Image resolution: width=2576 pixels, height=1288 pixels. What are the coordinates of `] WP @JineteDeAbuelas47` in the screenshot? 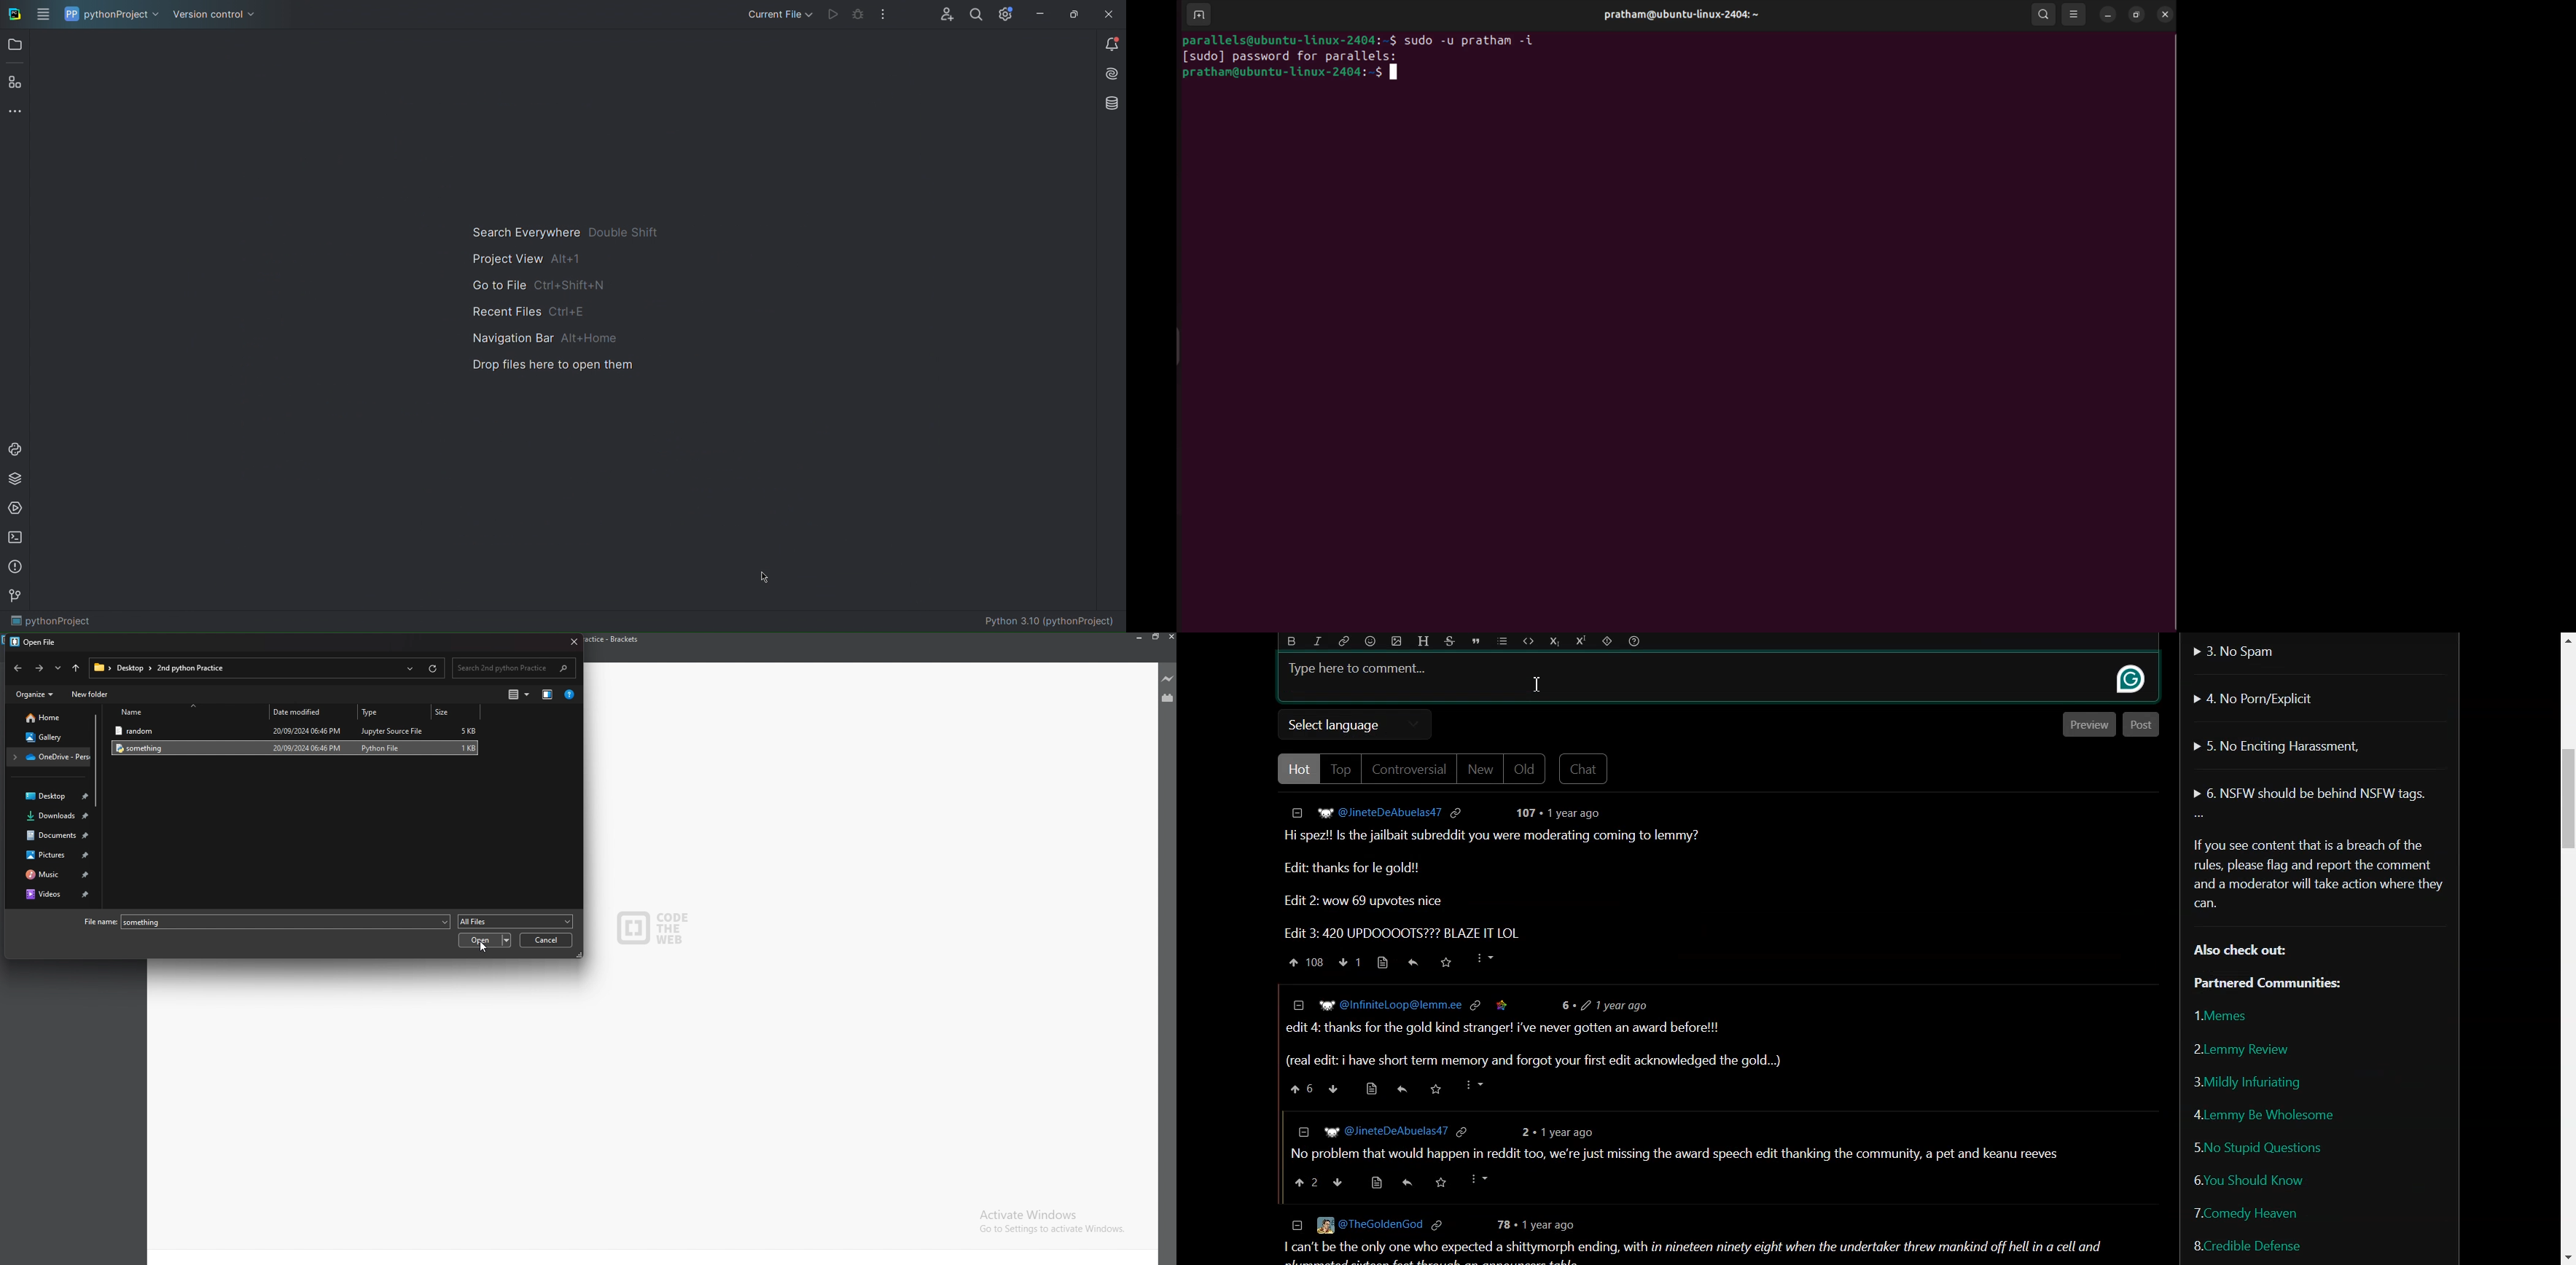 It's located at (1395, 1132).